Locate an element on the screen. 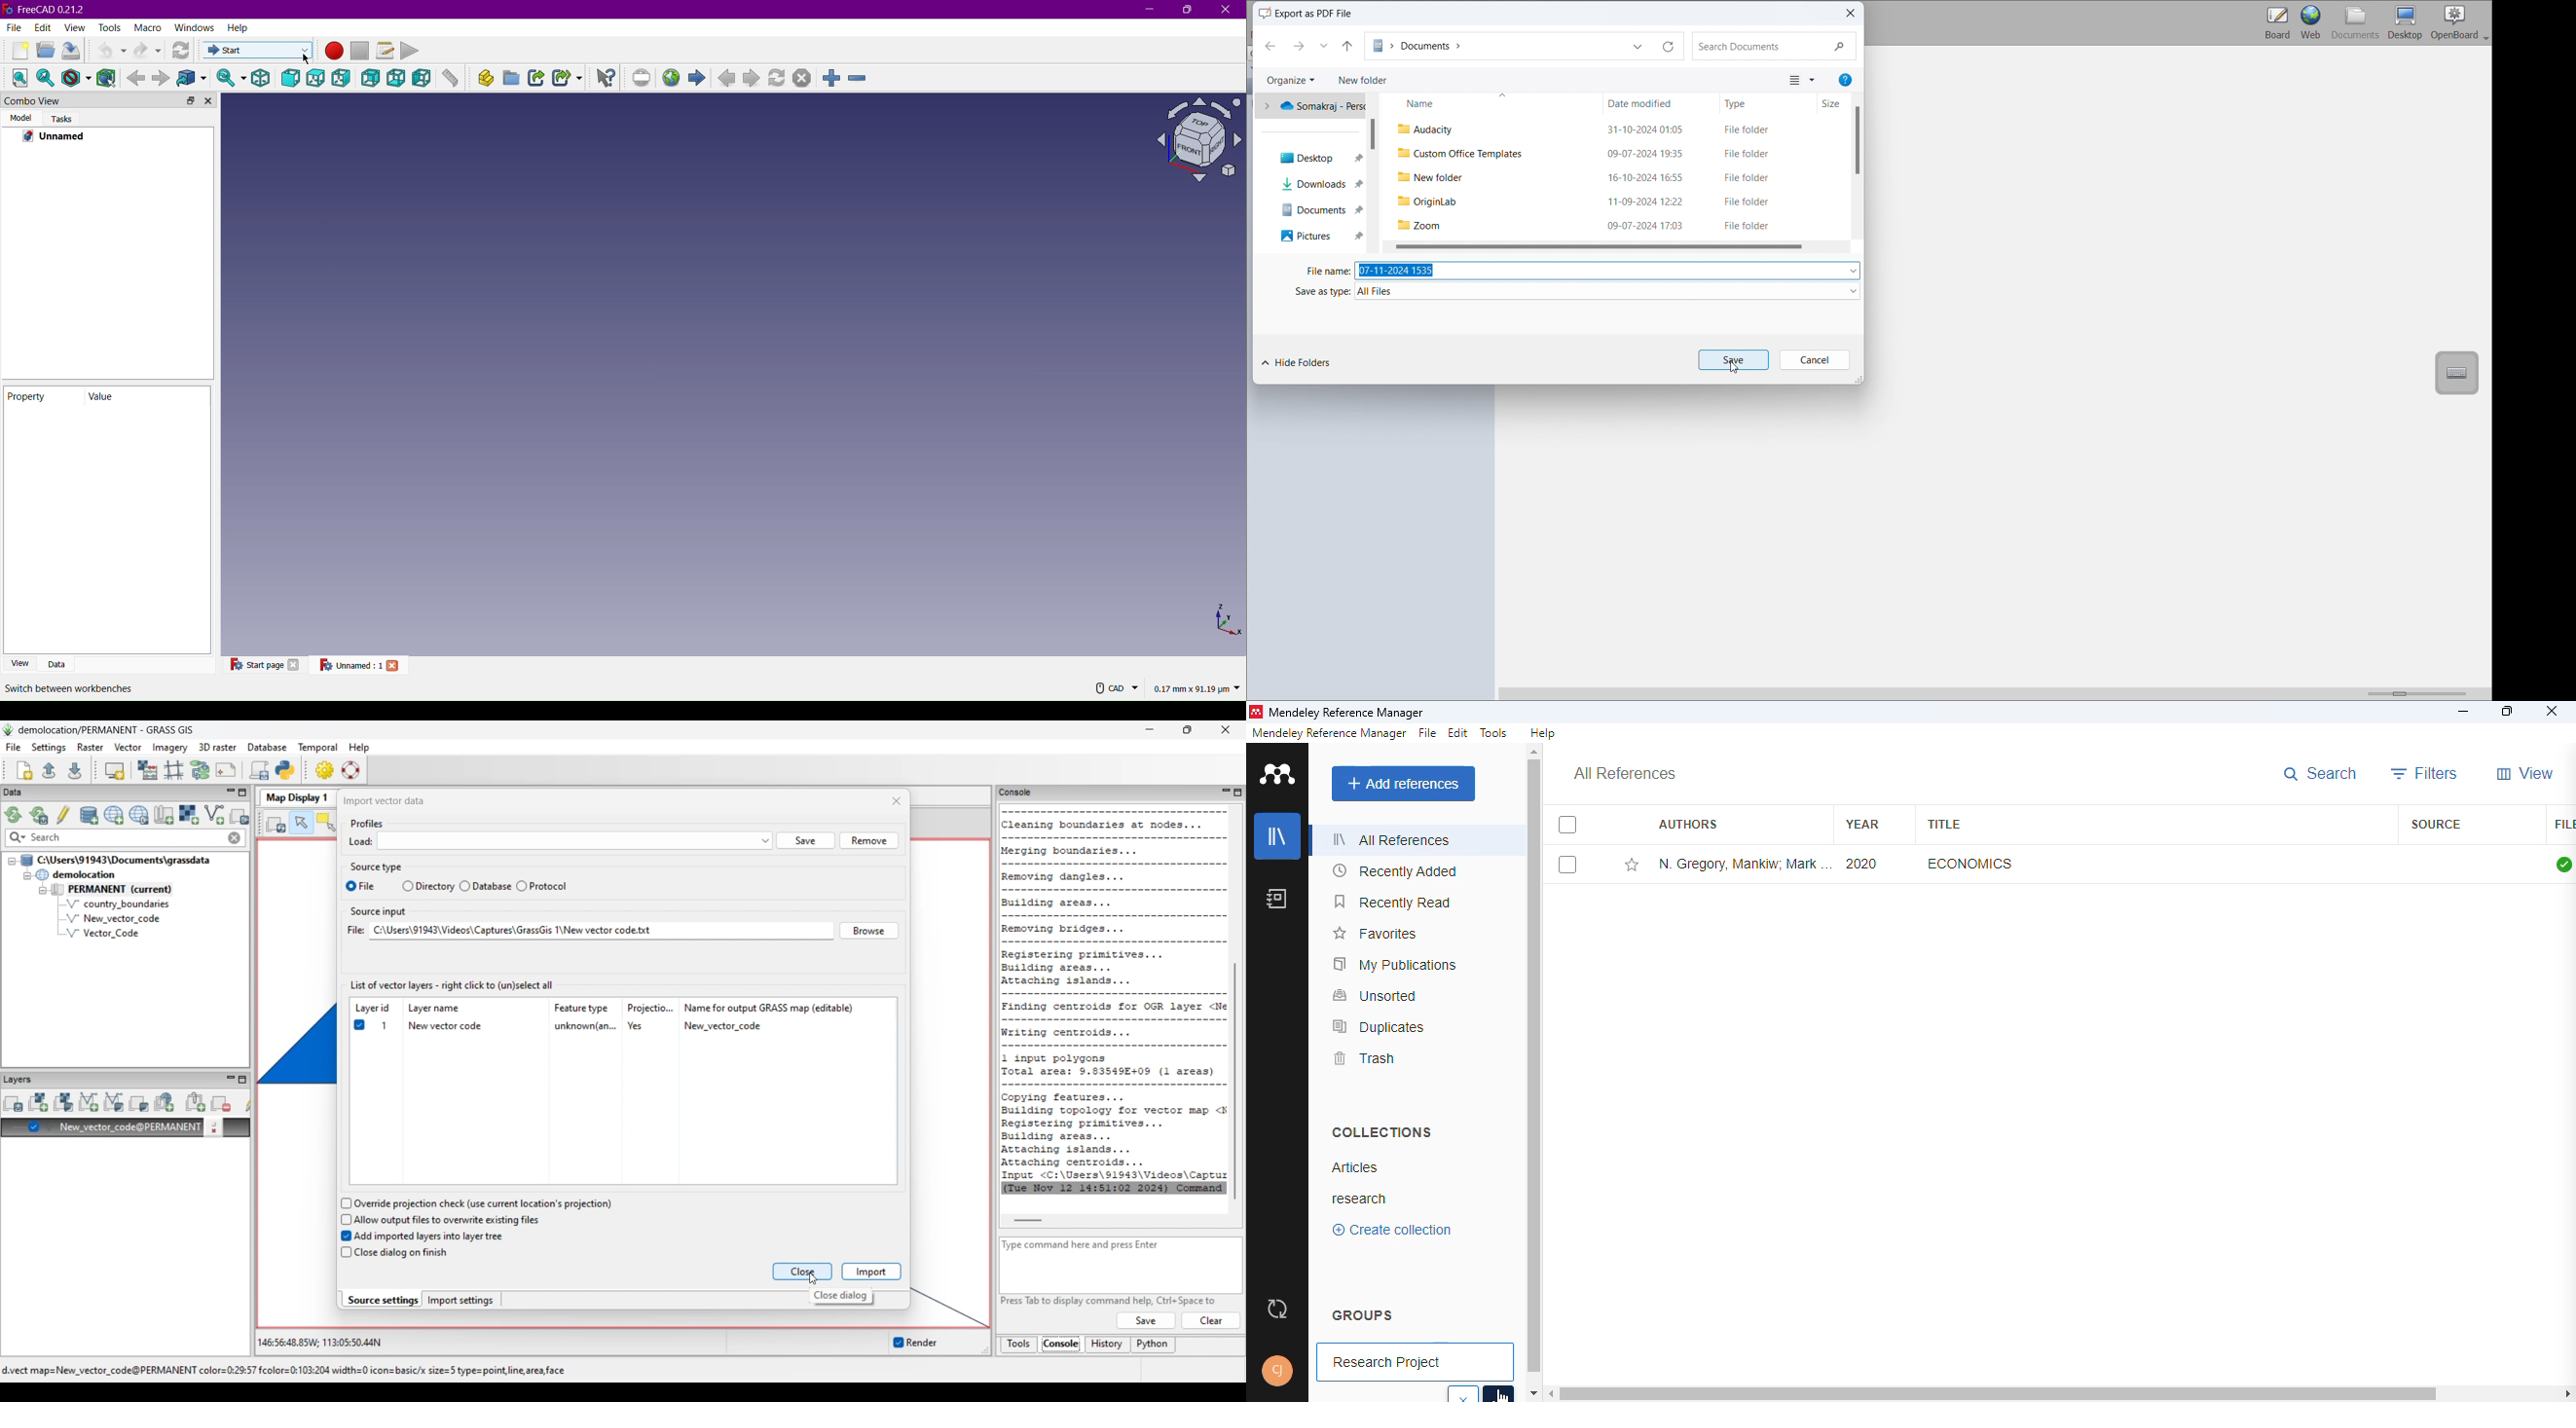  Sublink is located at coordinates (567, 79).